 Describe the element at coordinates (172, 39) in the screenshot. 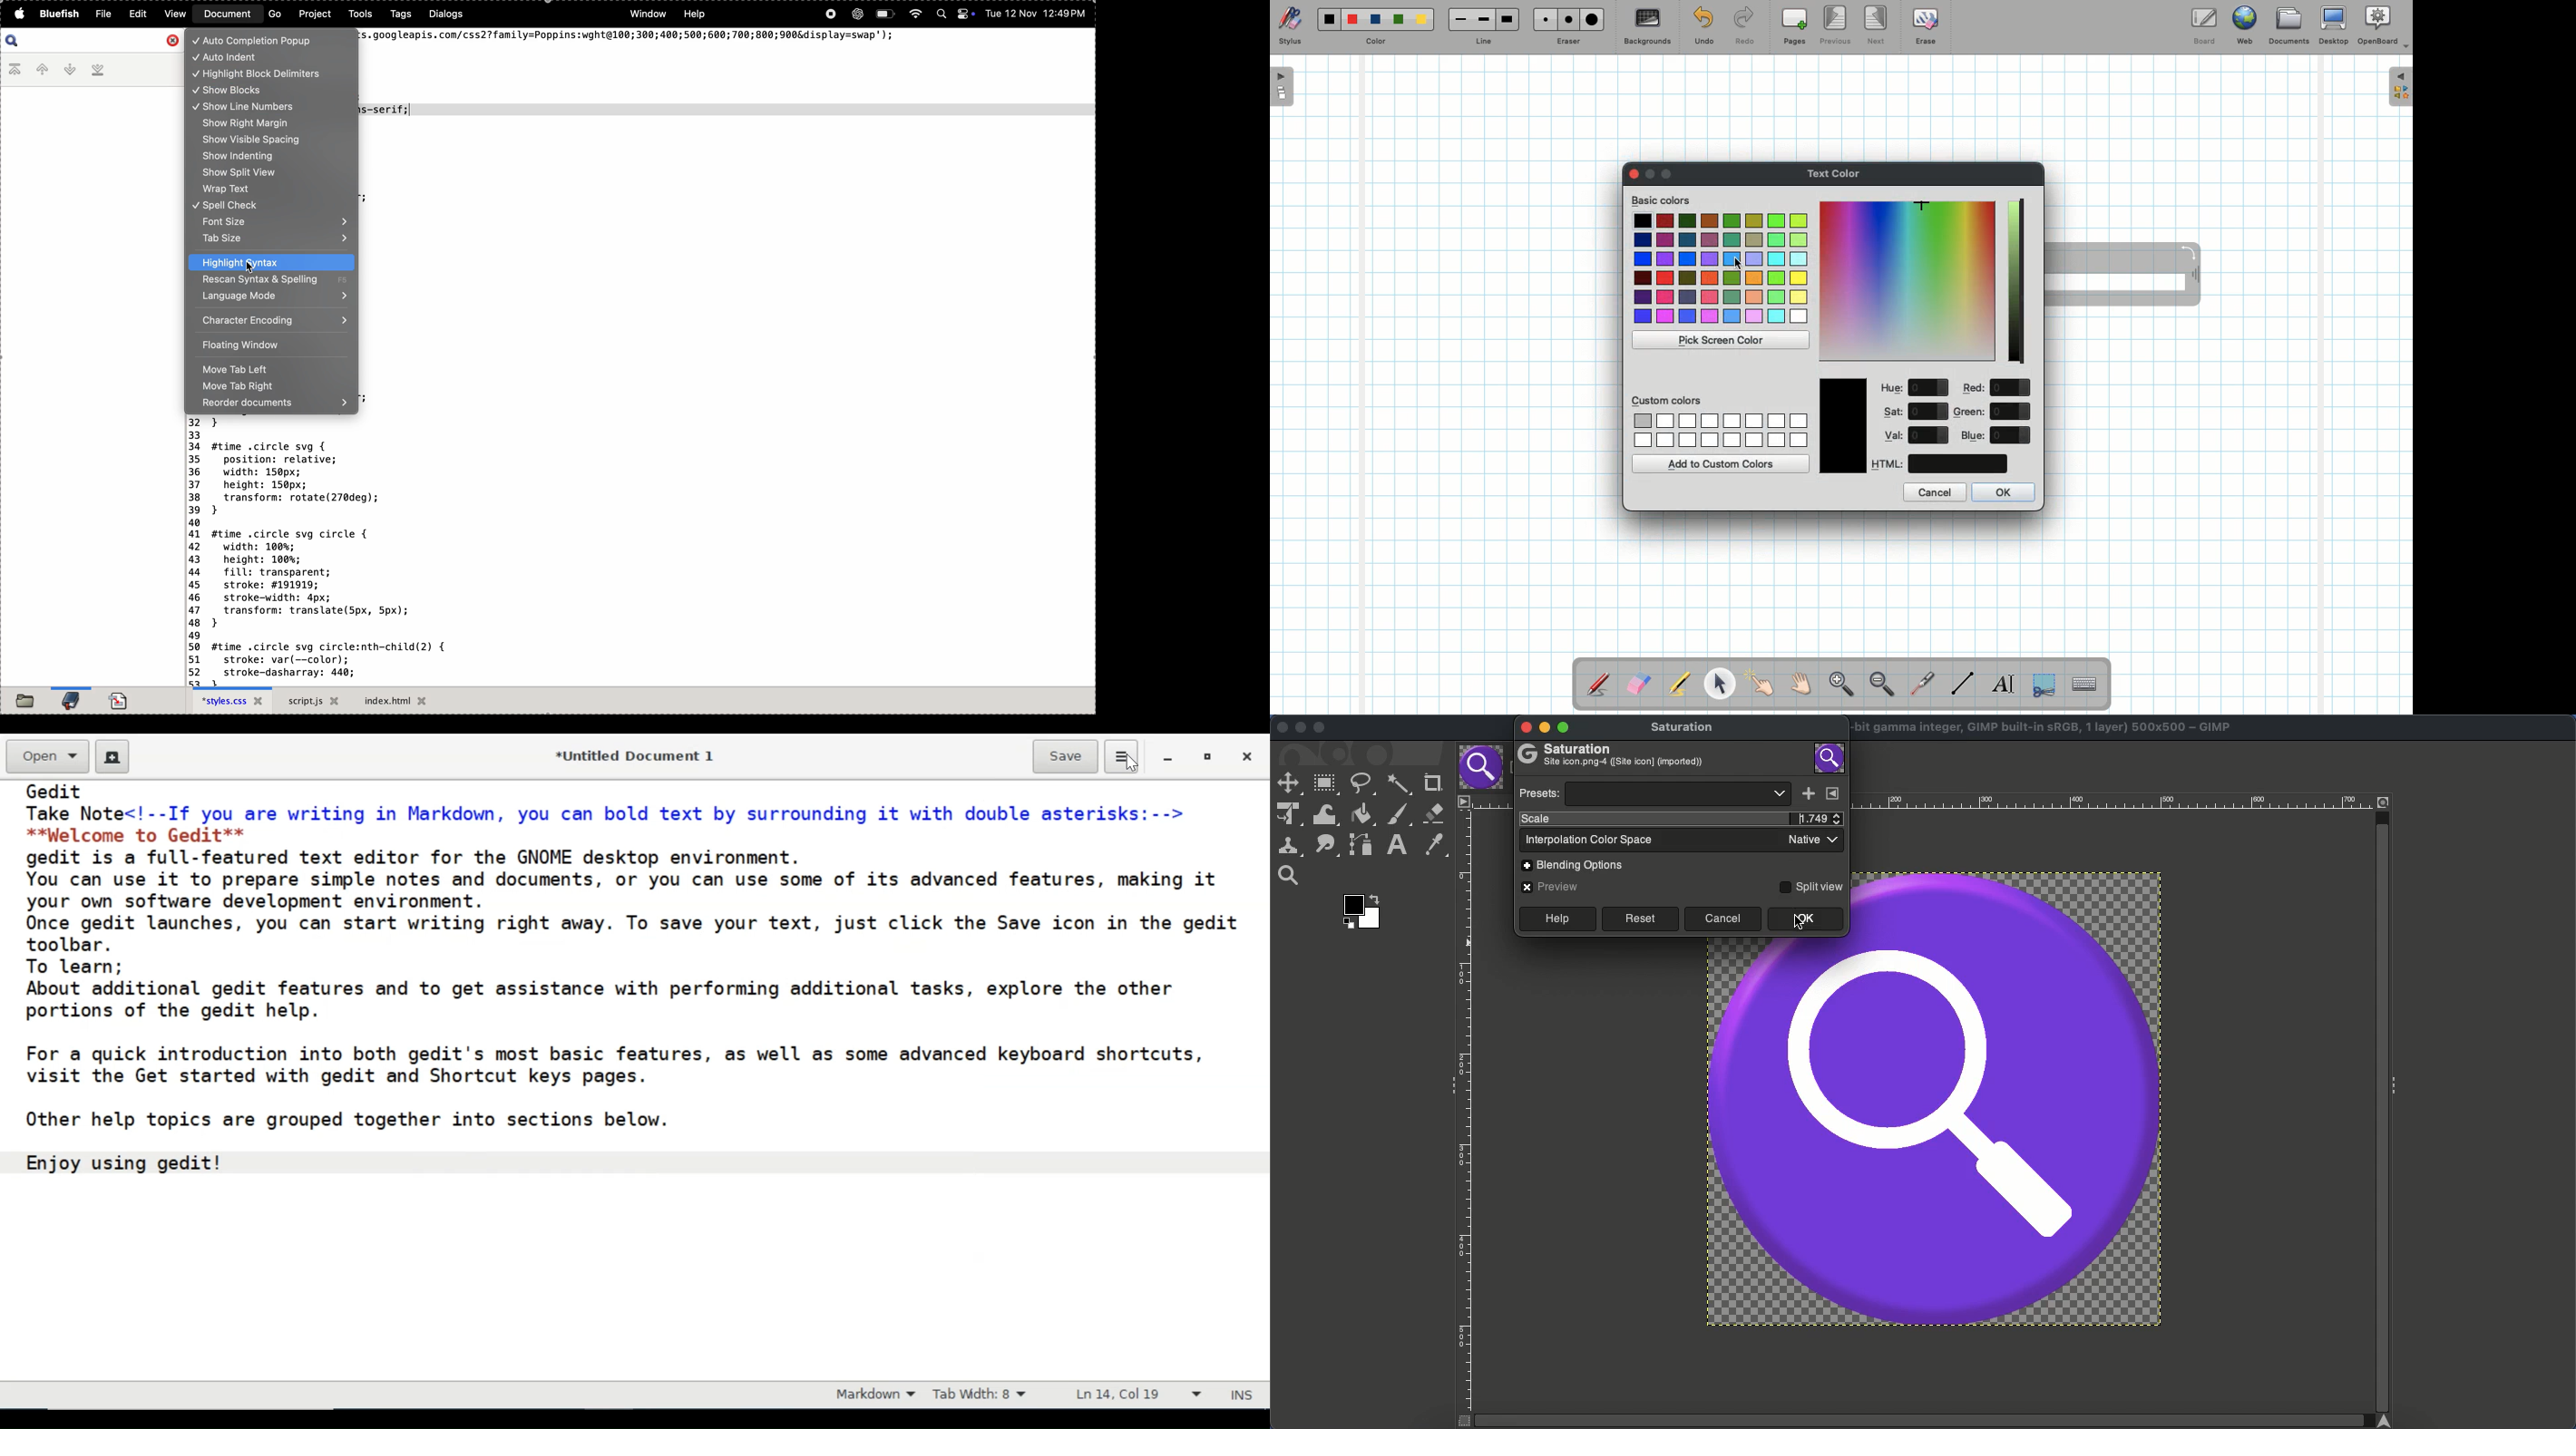

I see `closing window` at that location.